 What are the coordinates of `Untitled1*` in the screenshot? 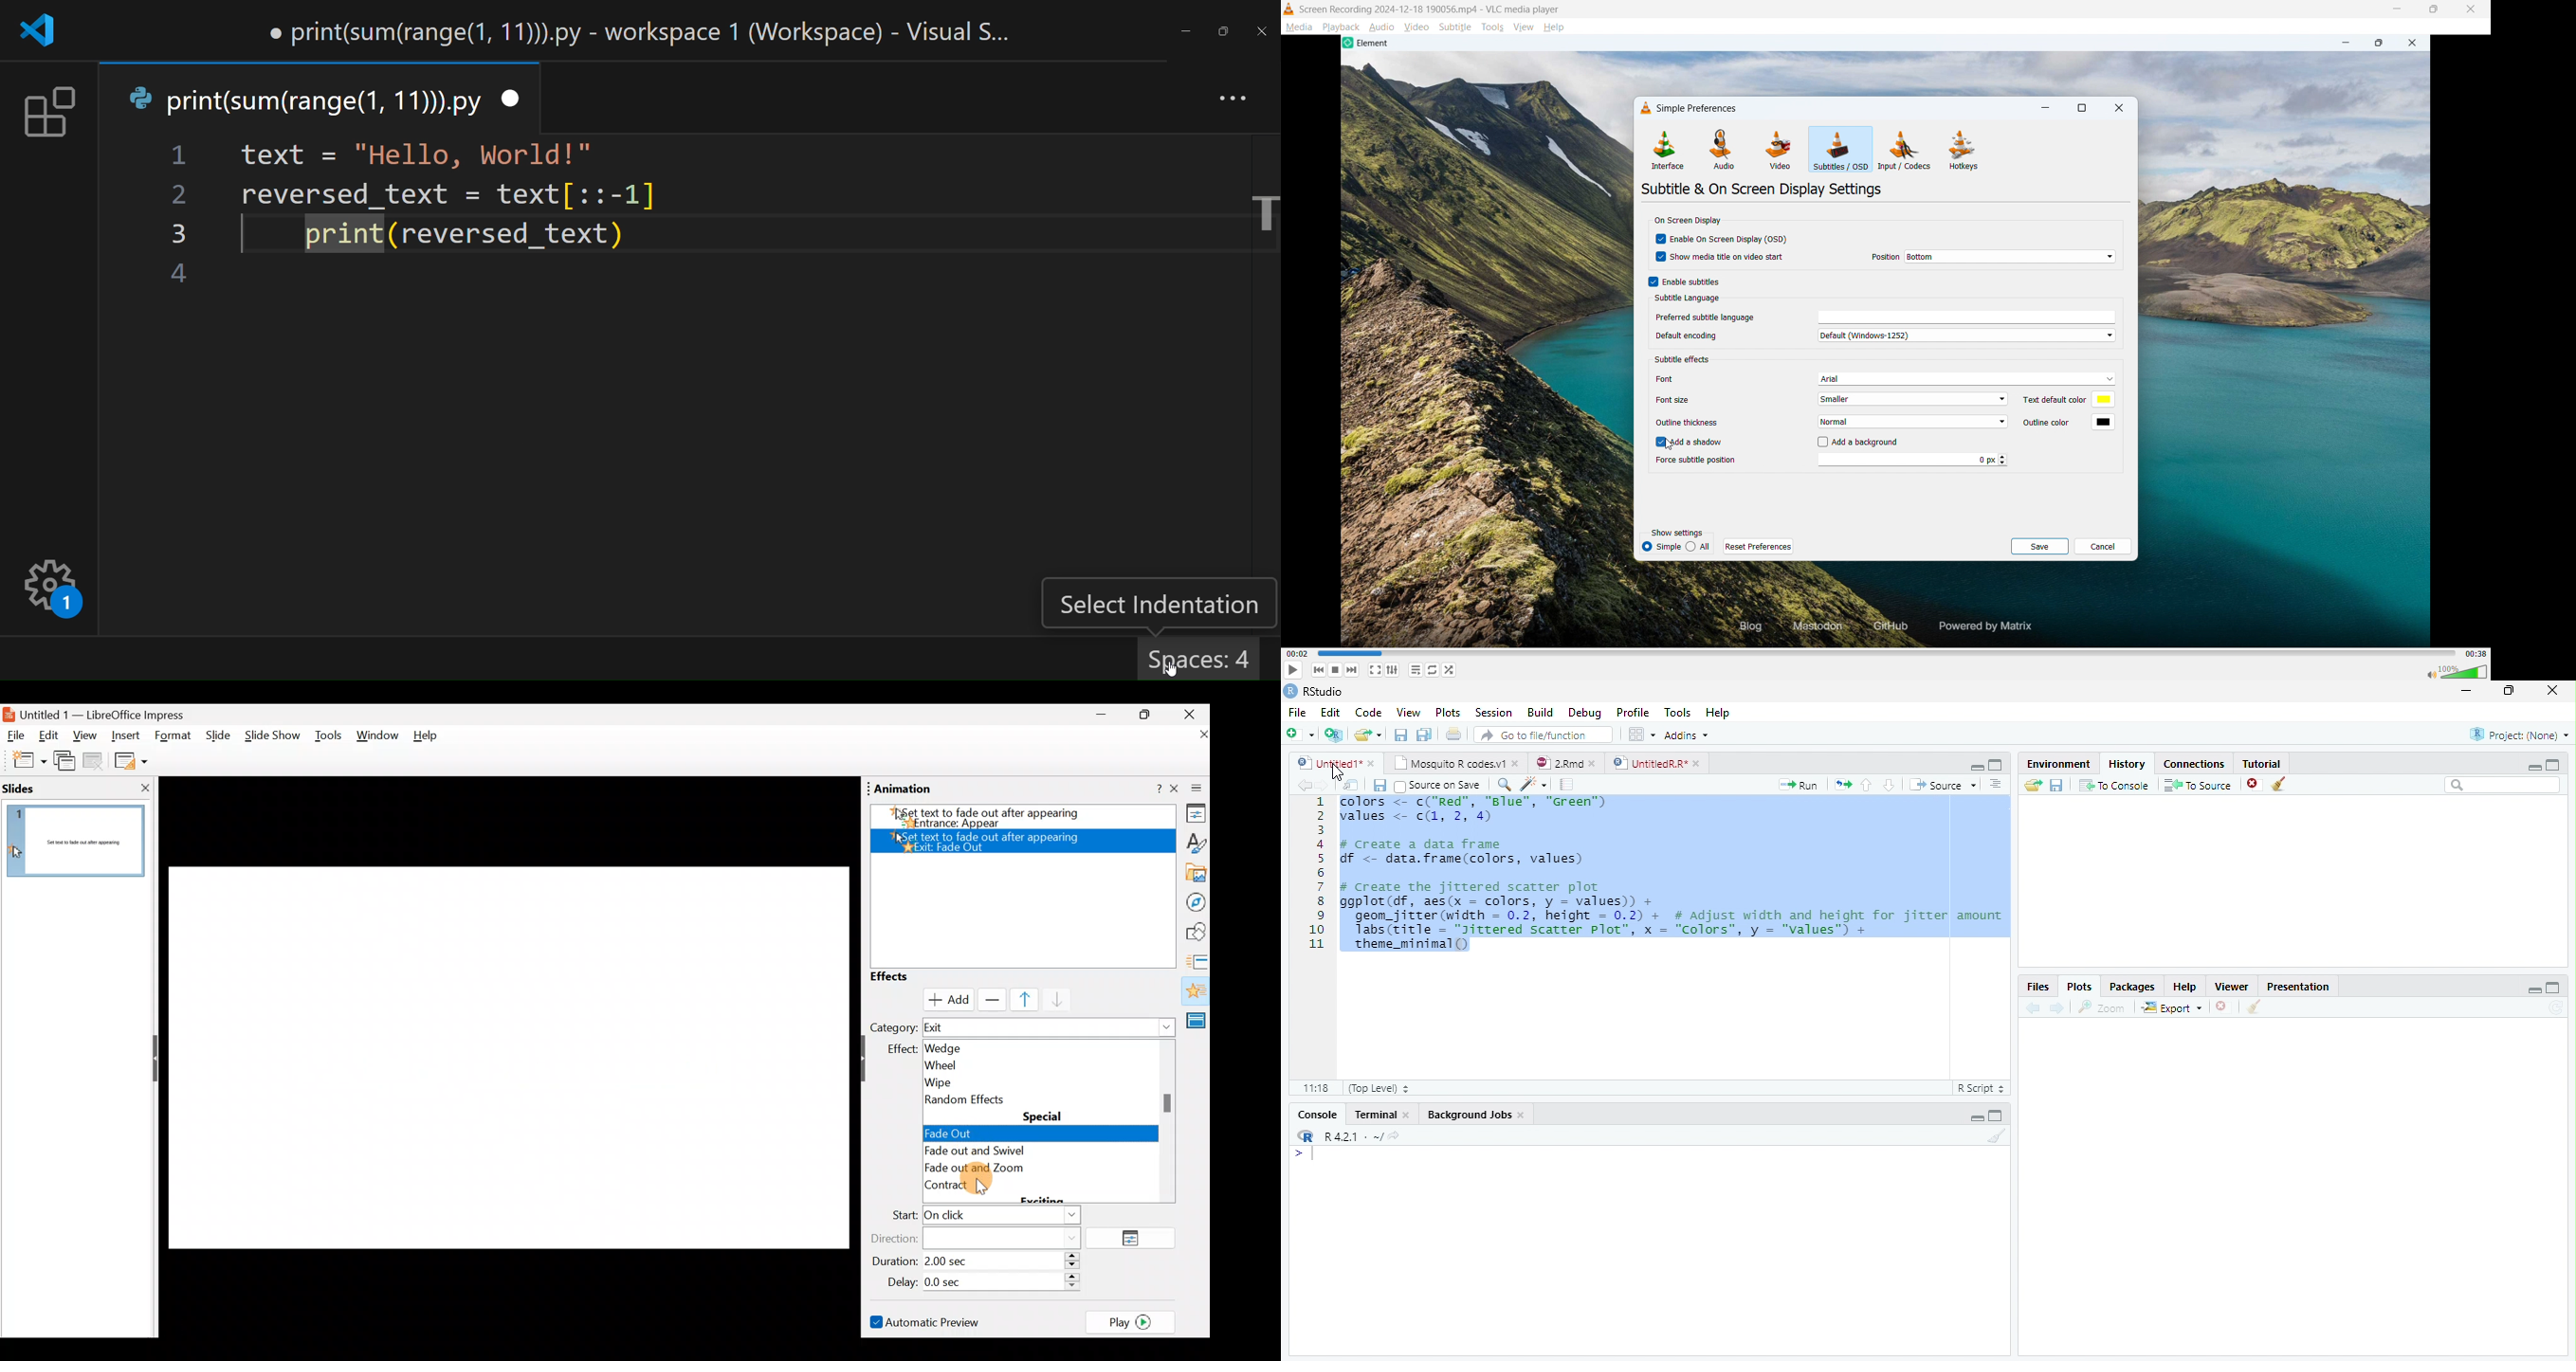 It's located at (1328, 764).